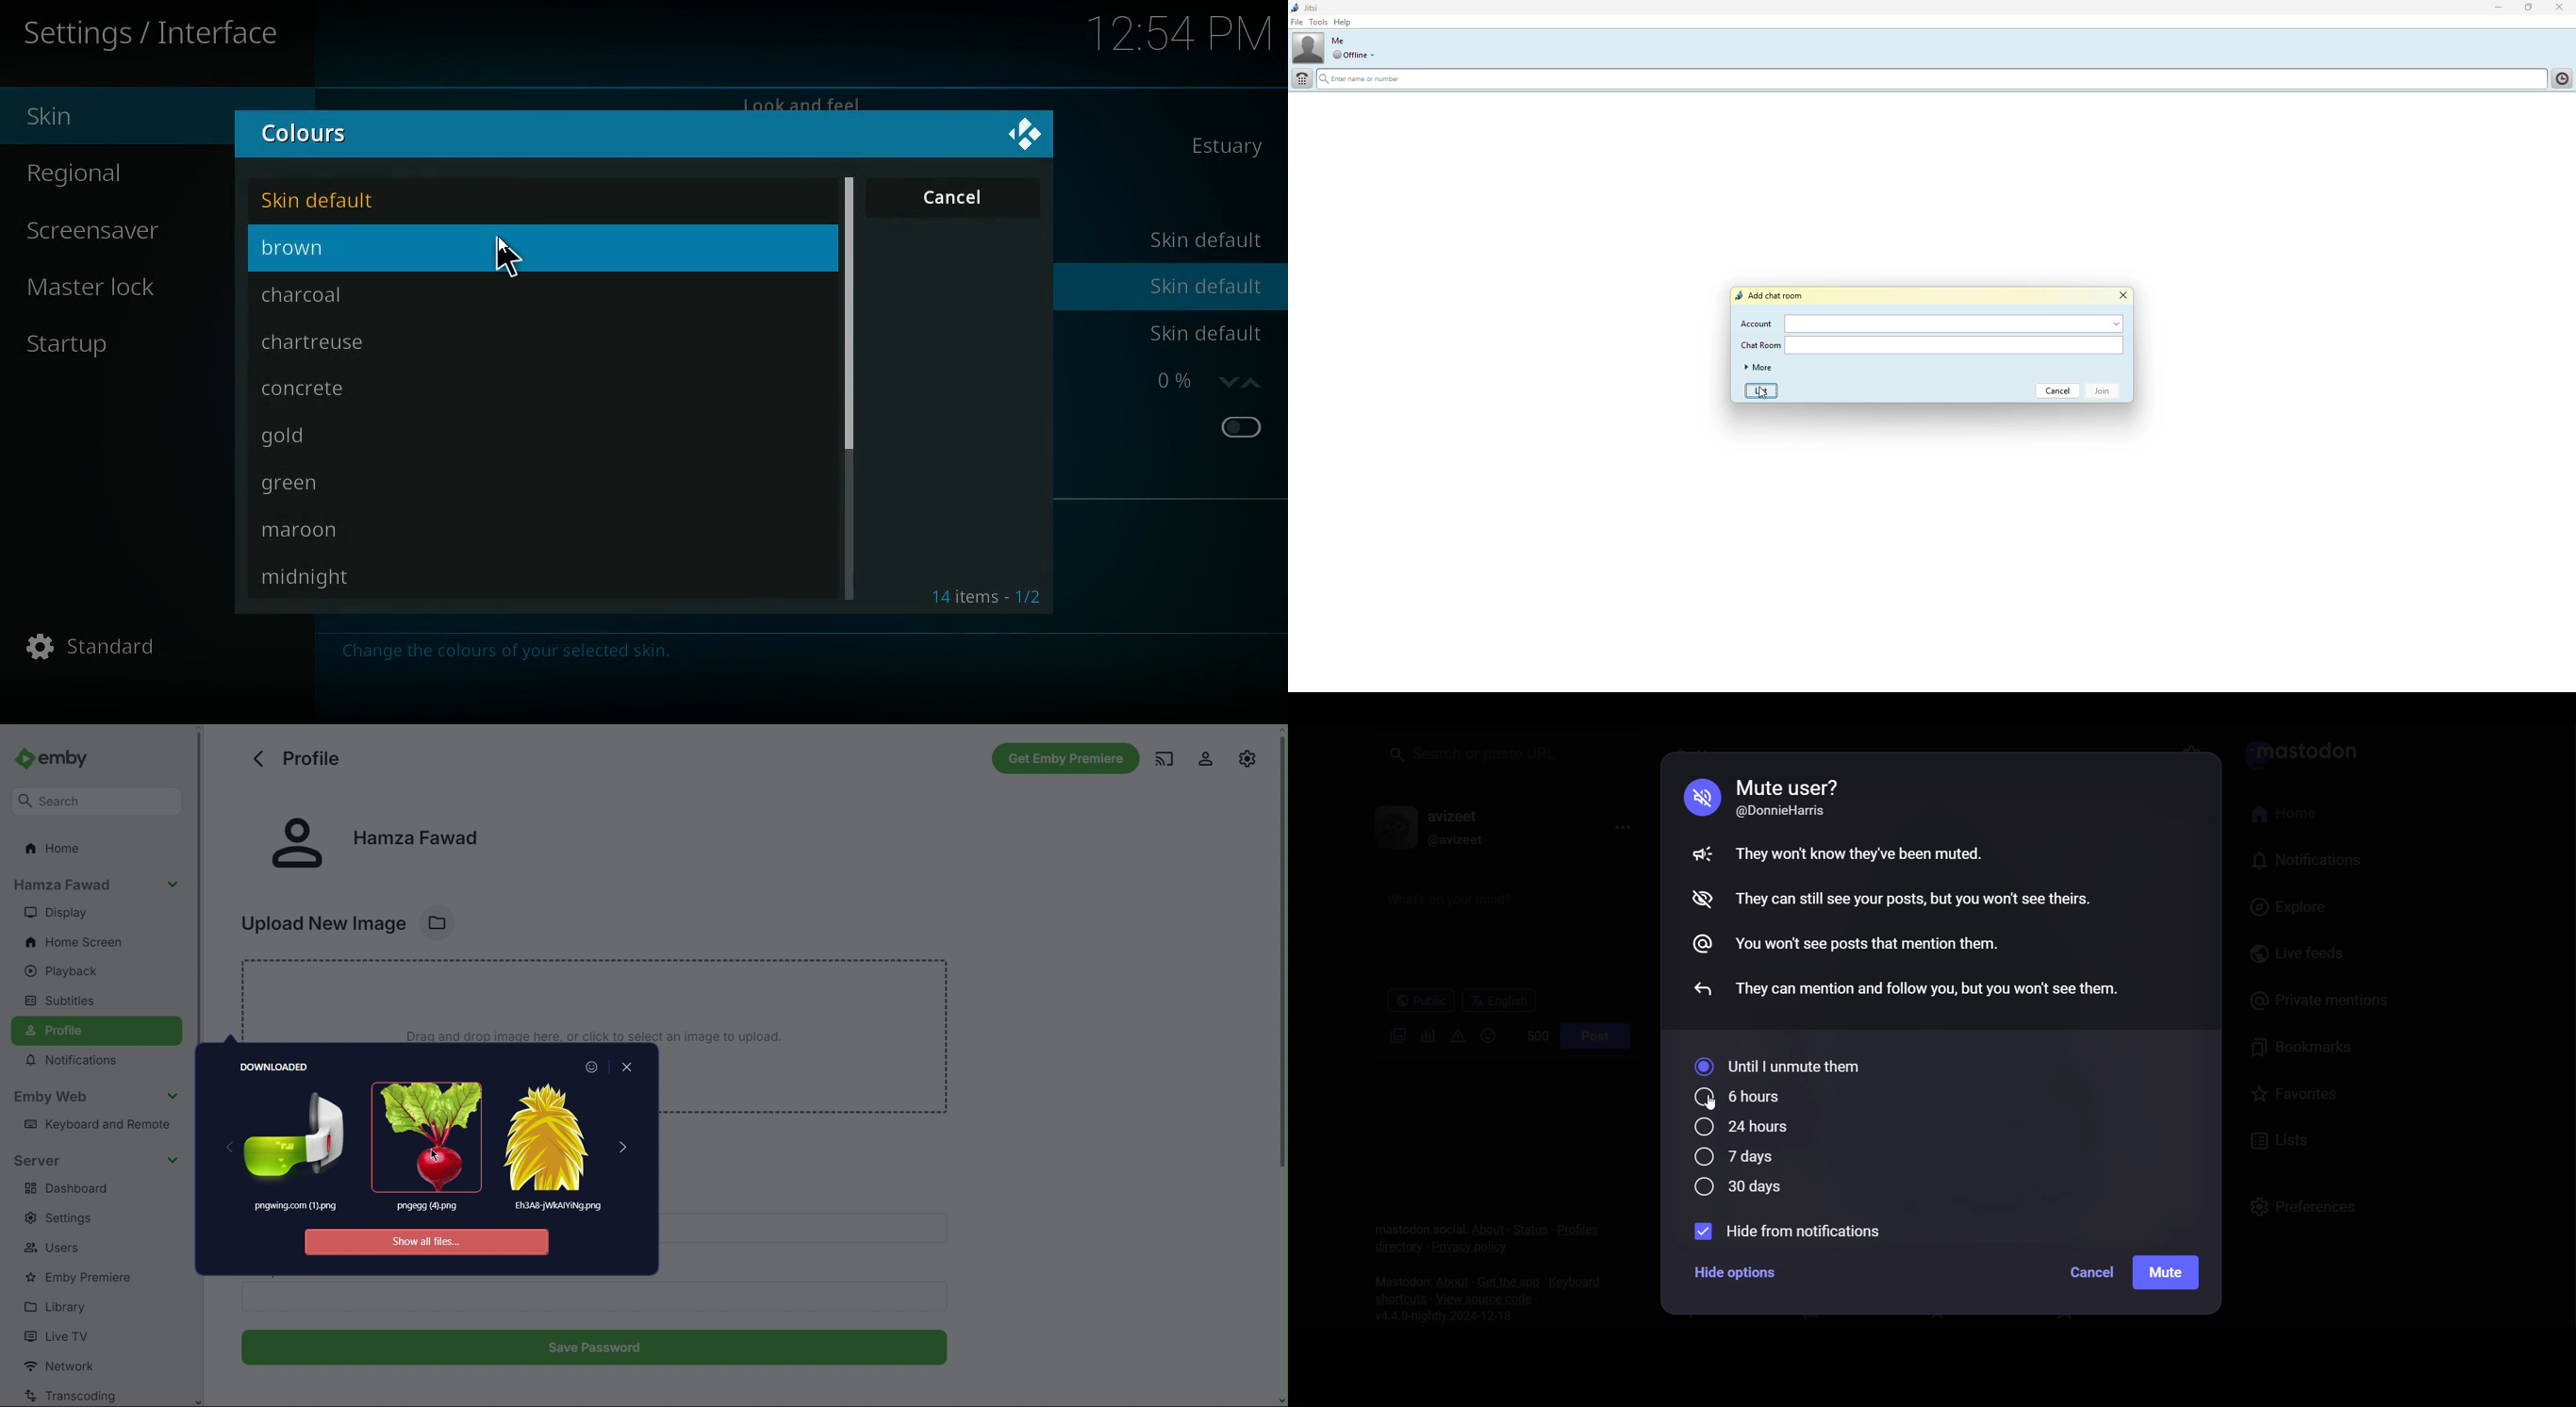 The height and width of the screenshot is (1428, 2576). What do you see at coordinates (2526, 7) in the screenshot?
I see `maximize` at bounding box center [2526, 7].